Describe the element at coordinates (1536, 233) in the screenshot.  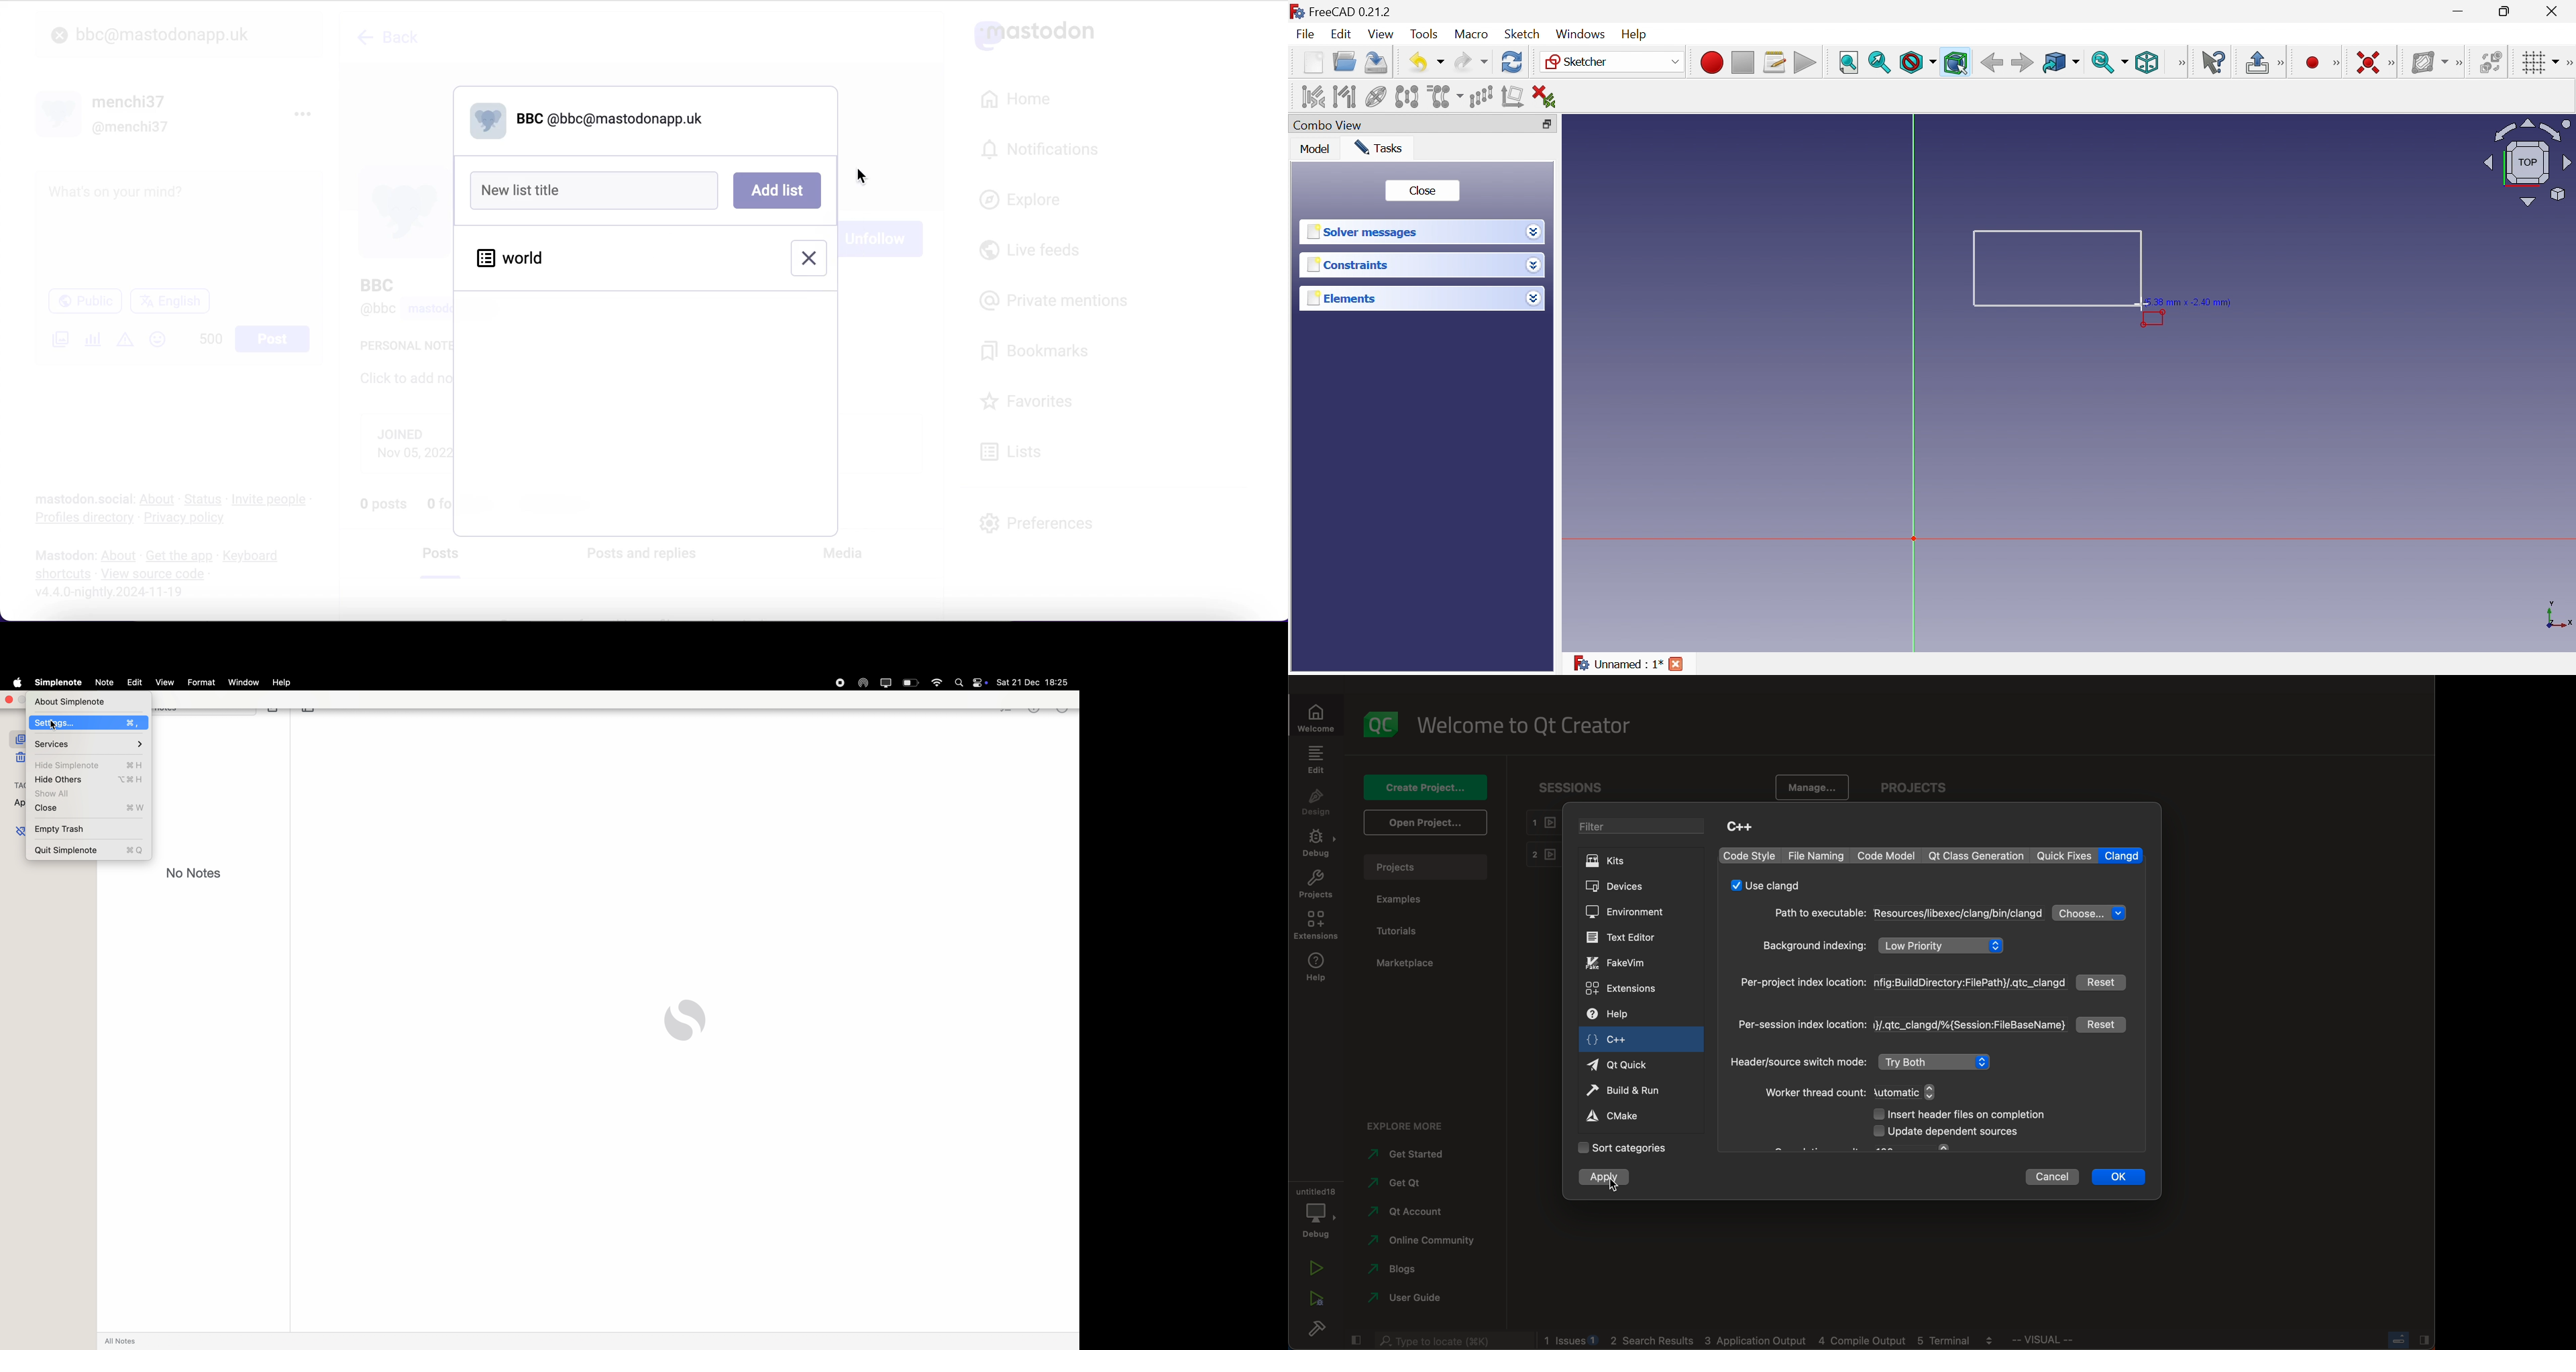
I see `Drop down` at that location.